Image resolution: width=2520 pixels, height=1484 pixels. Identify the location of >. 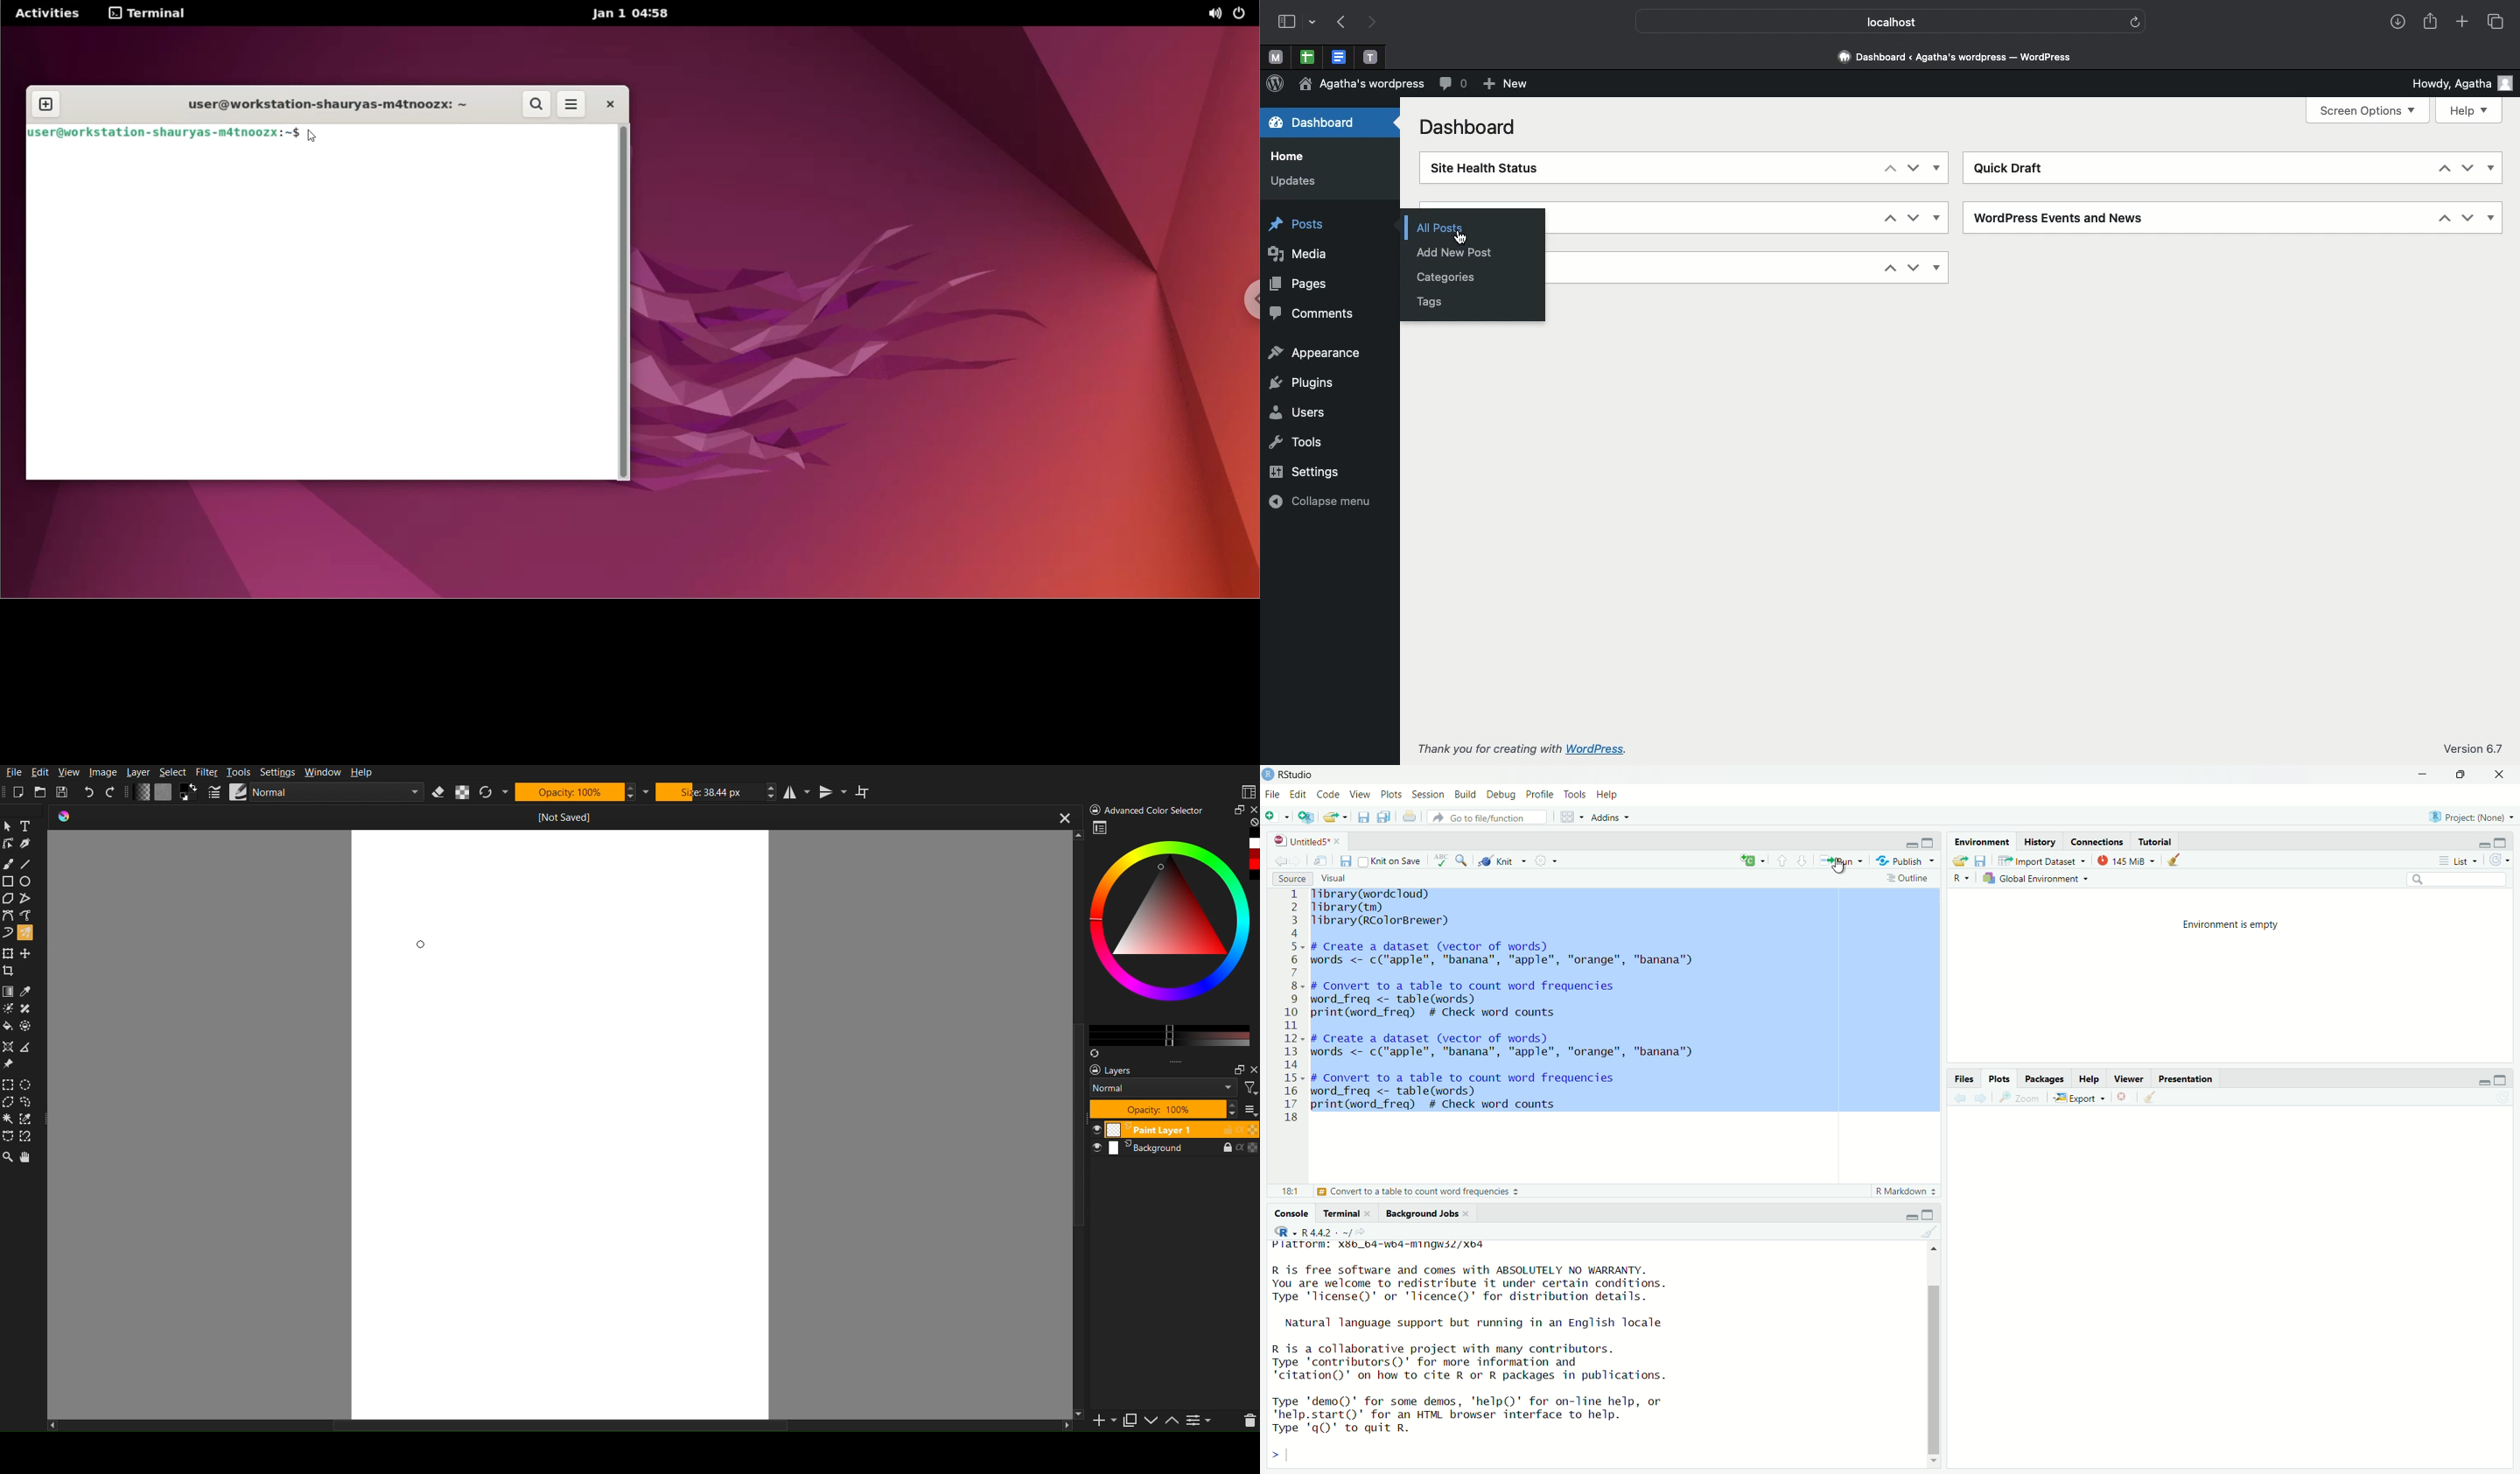
(1279, 1456).